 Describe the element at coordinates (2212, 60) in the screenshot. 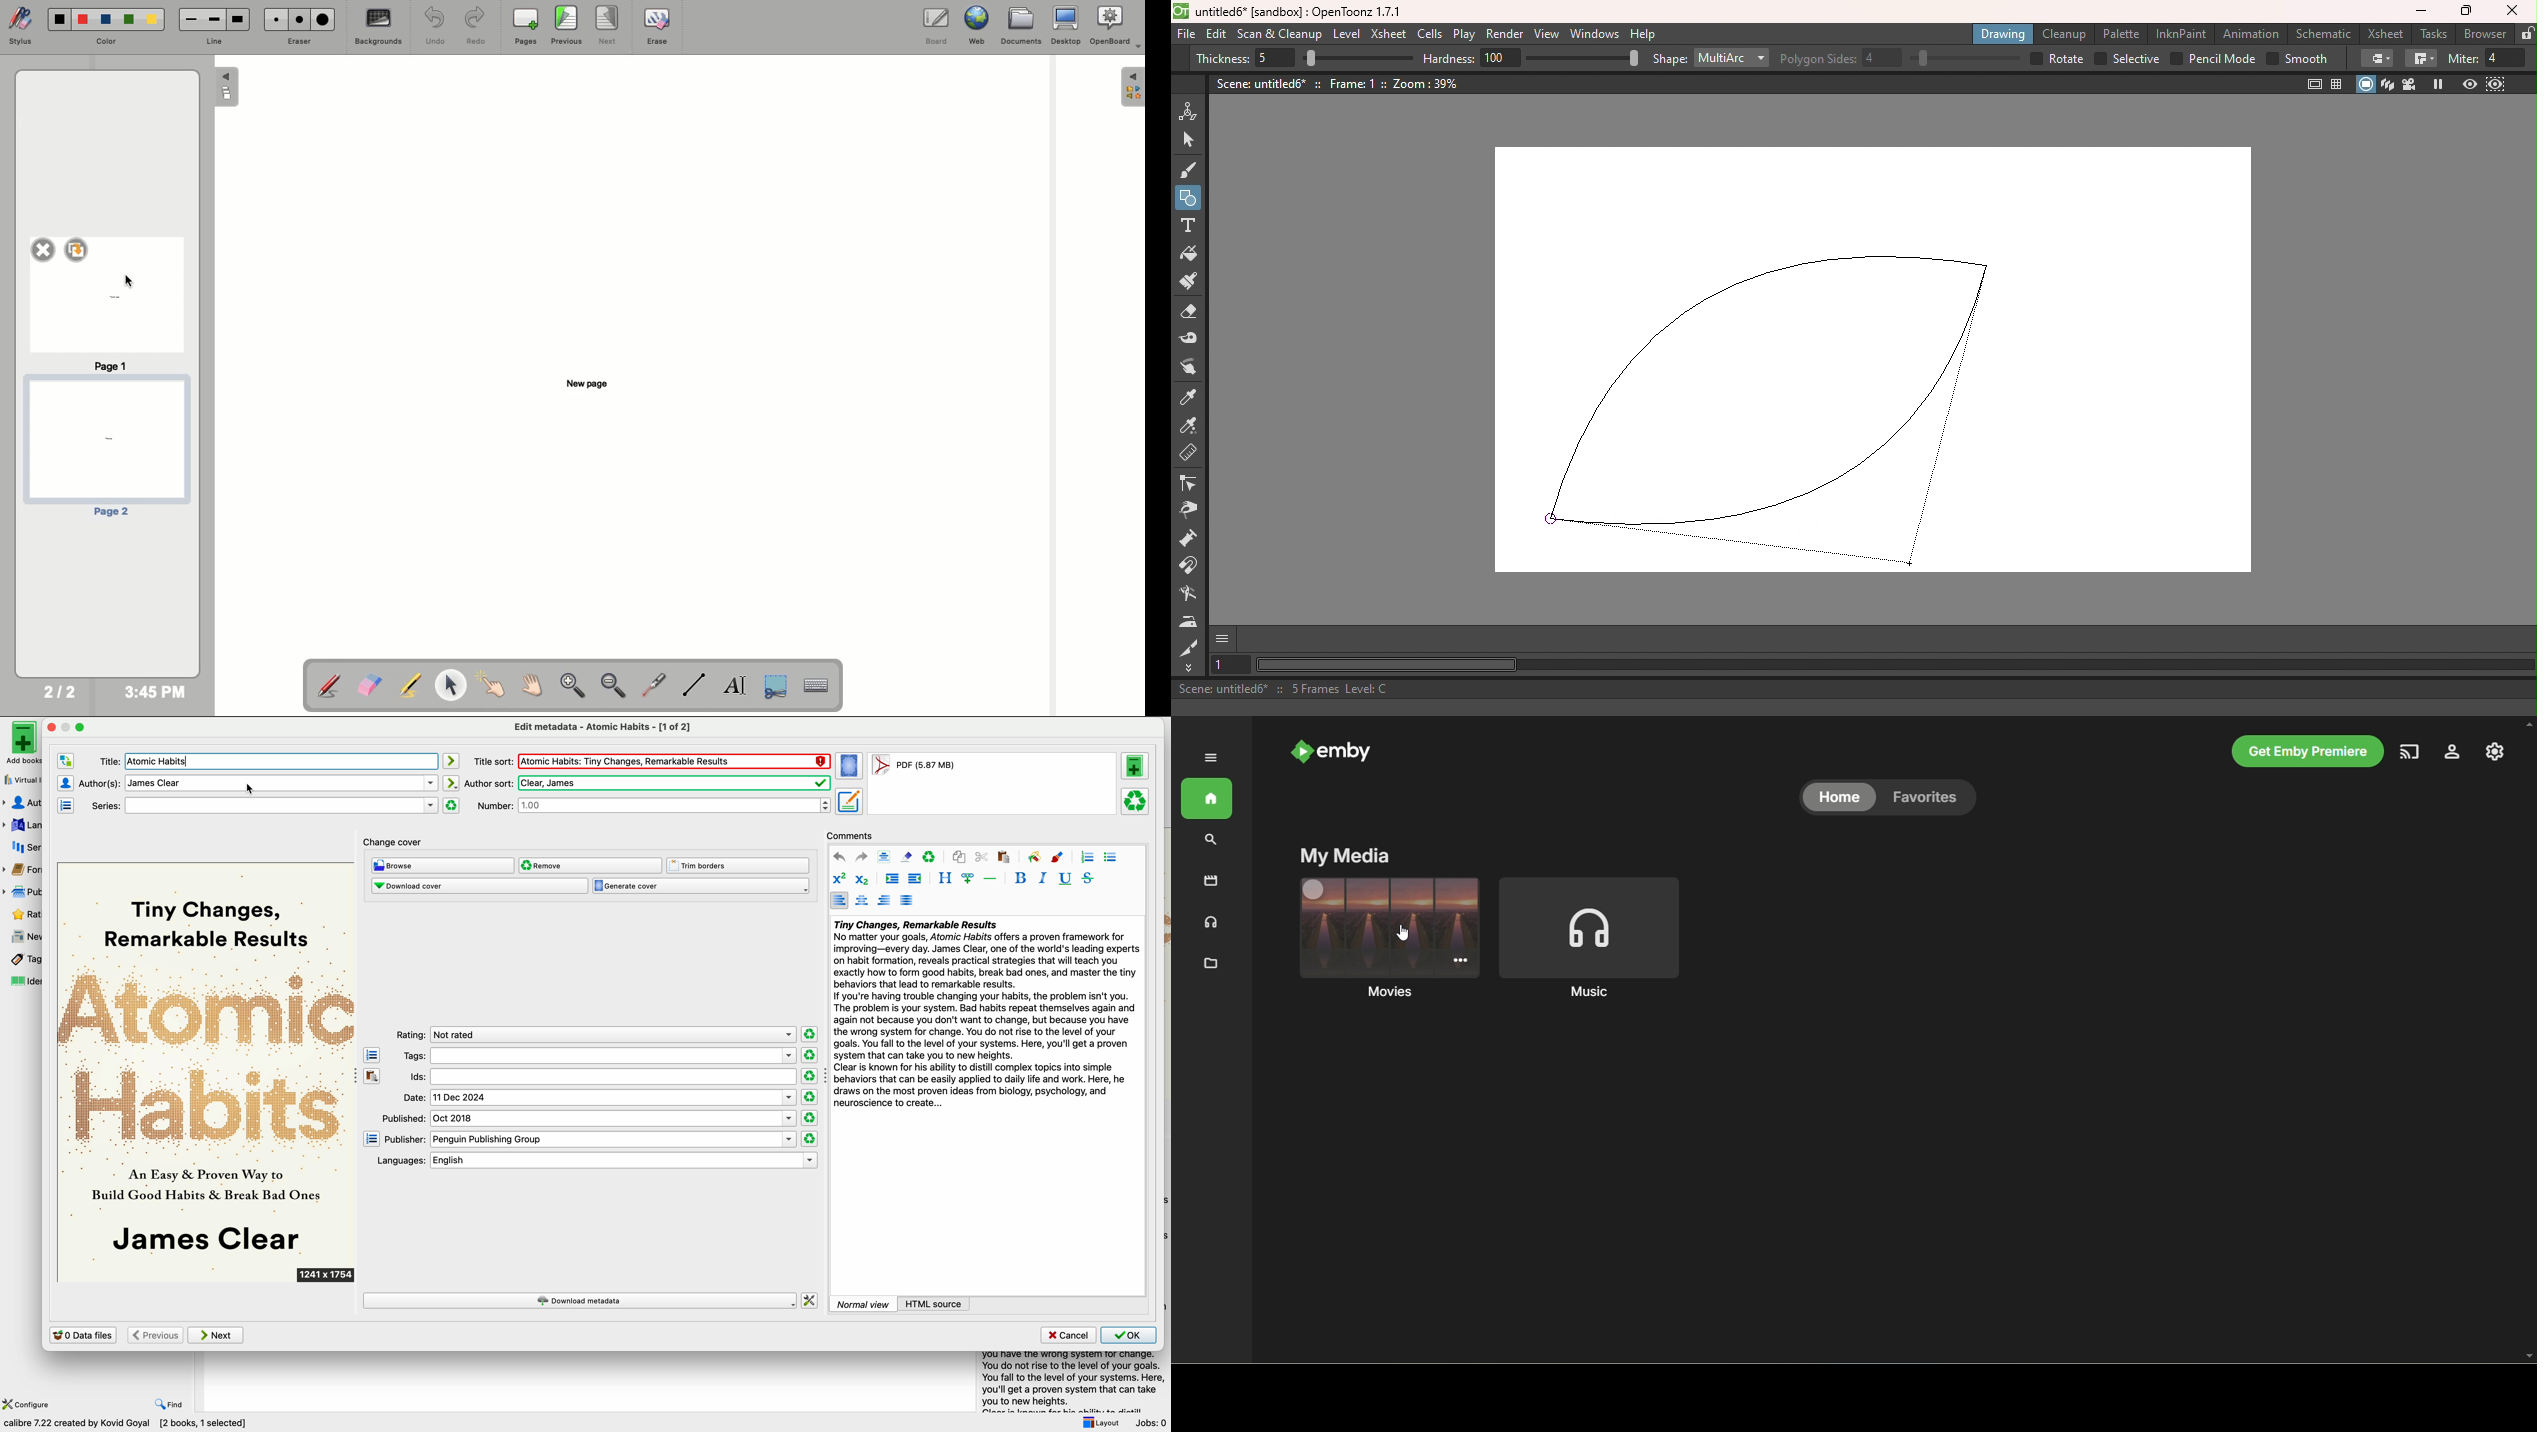

I see `Pencil mode` at that location.